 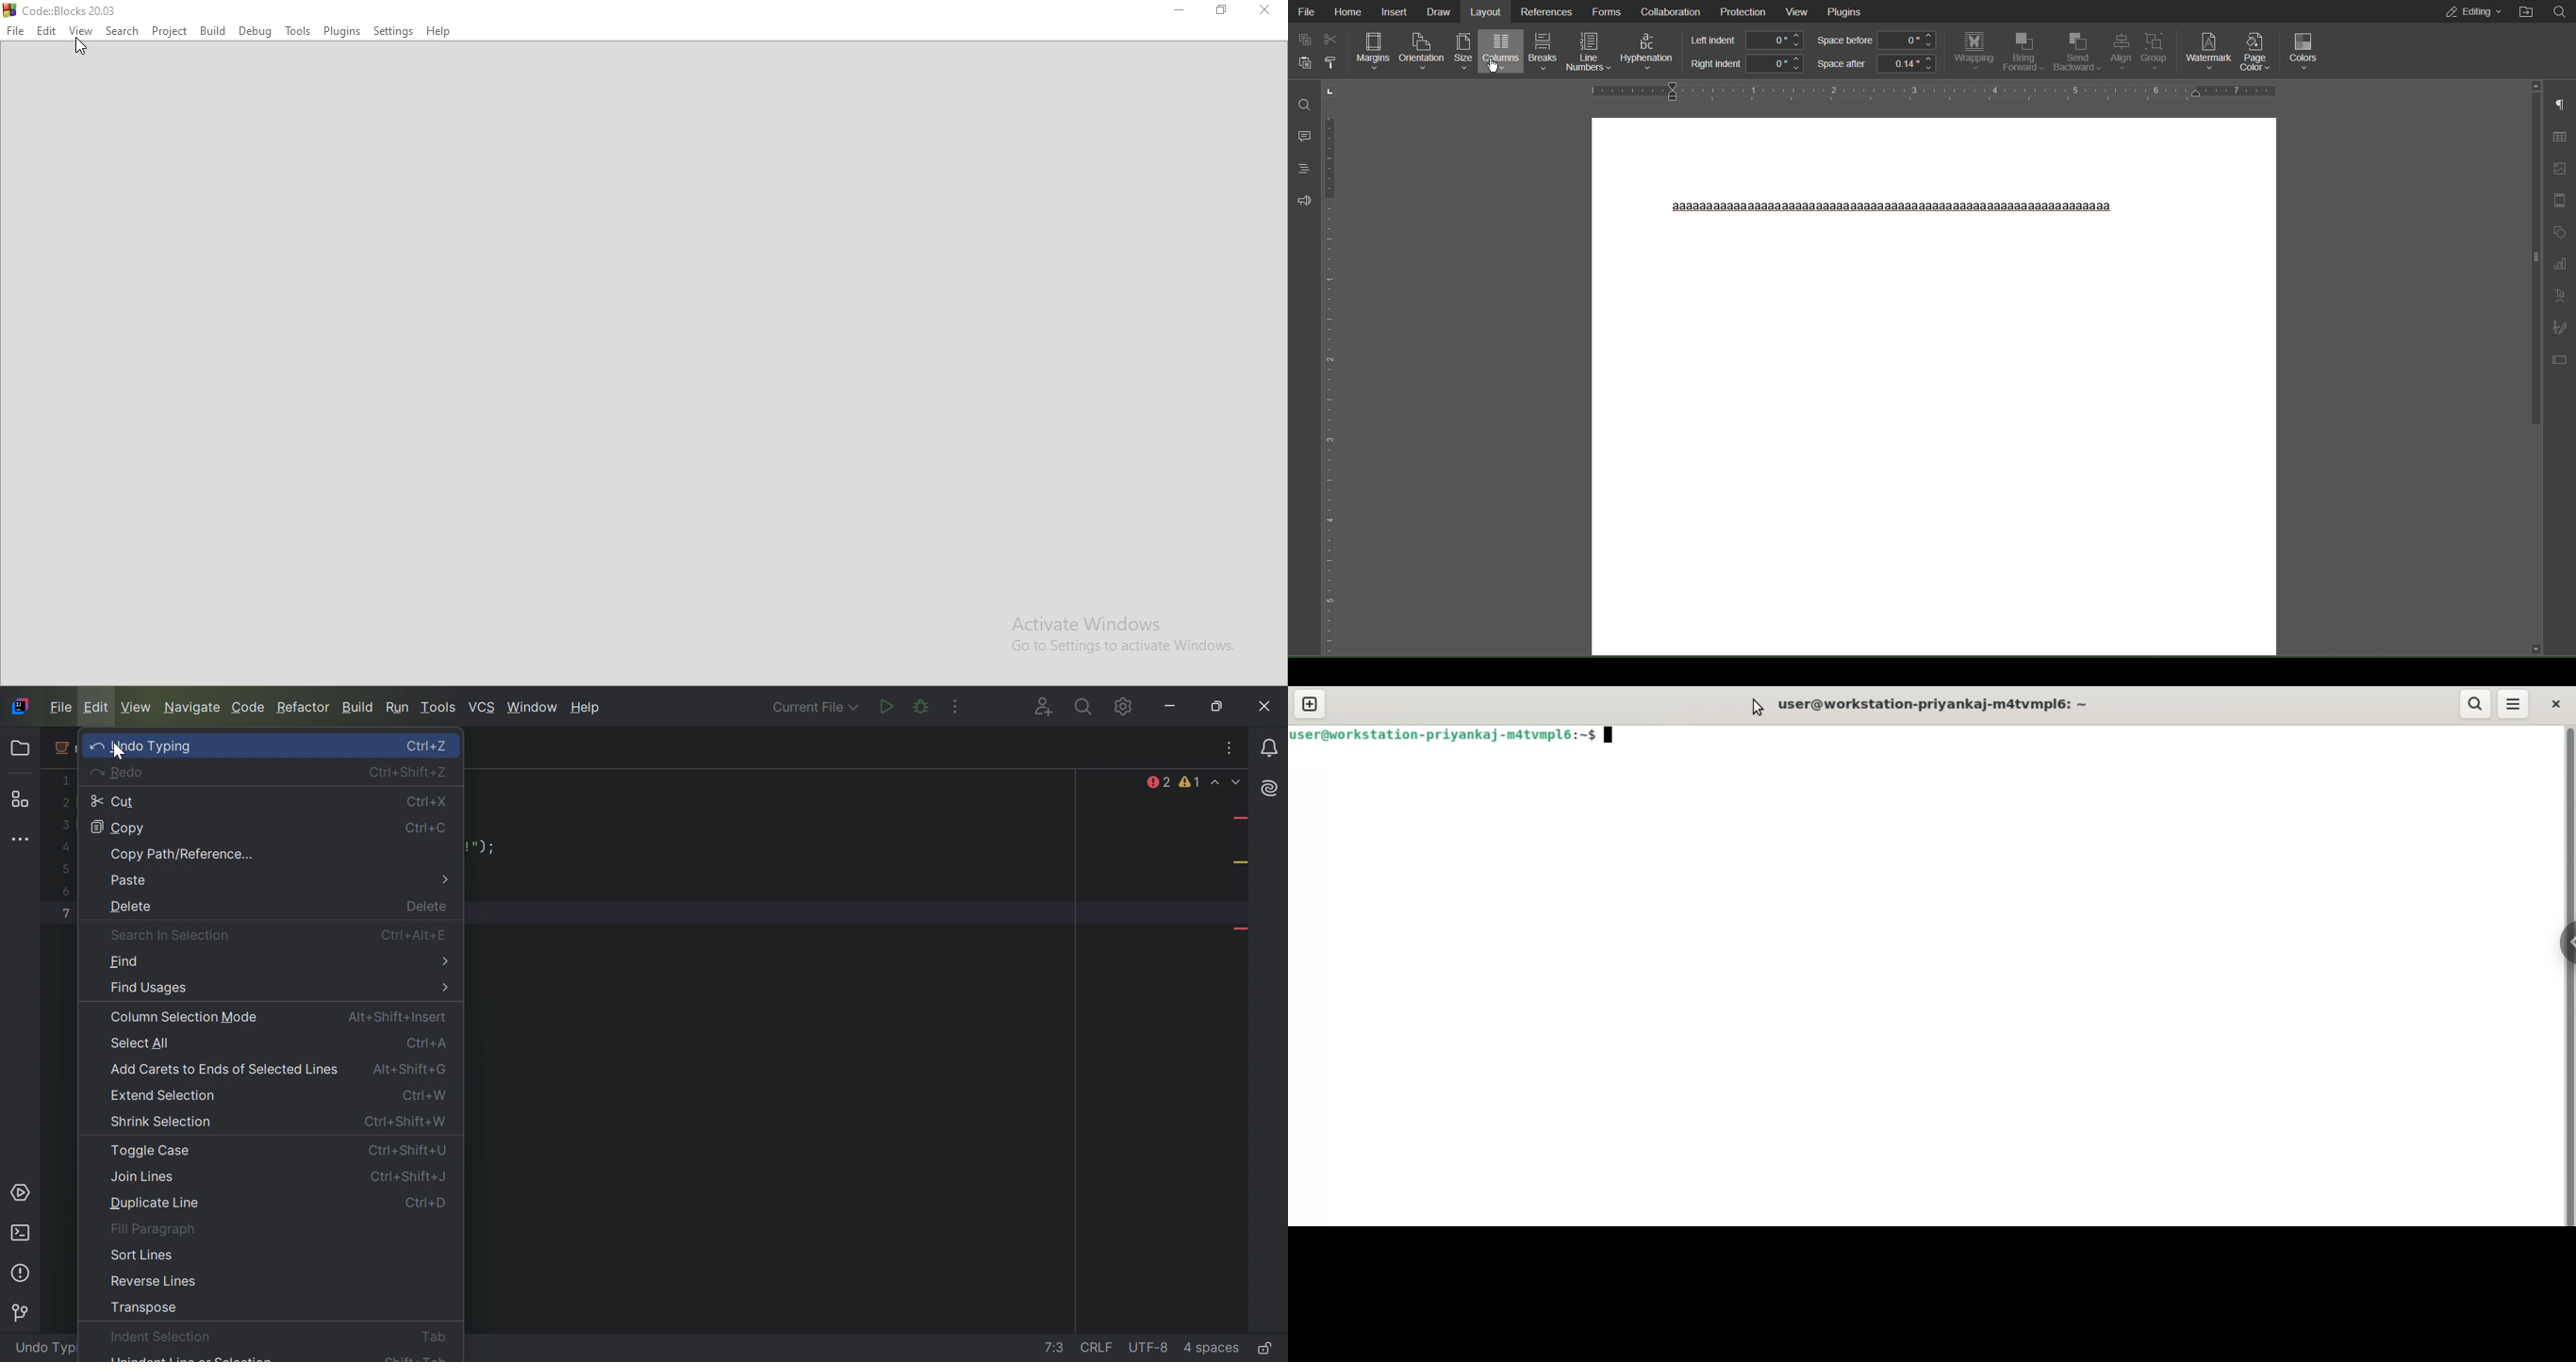 What do you see at coordinates (133, 907) in the screenshot?
I see `Delete` at bounding box center [133, 907].